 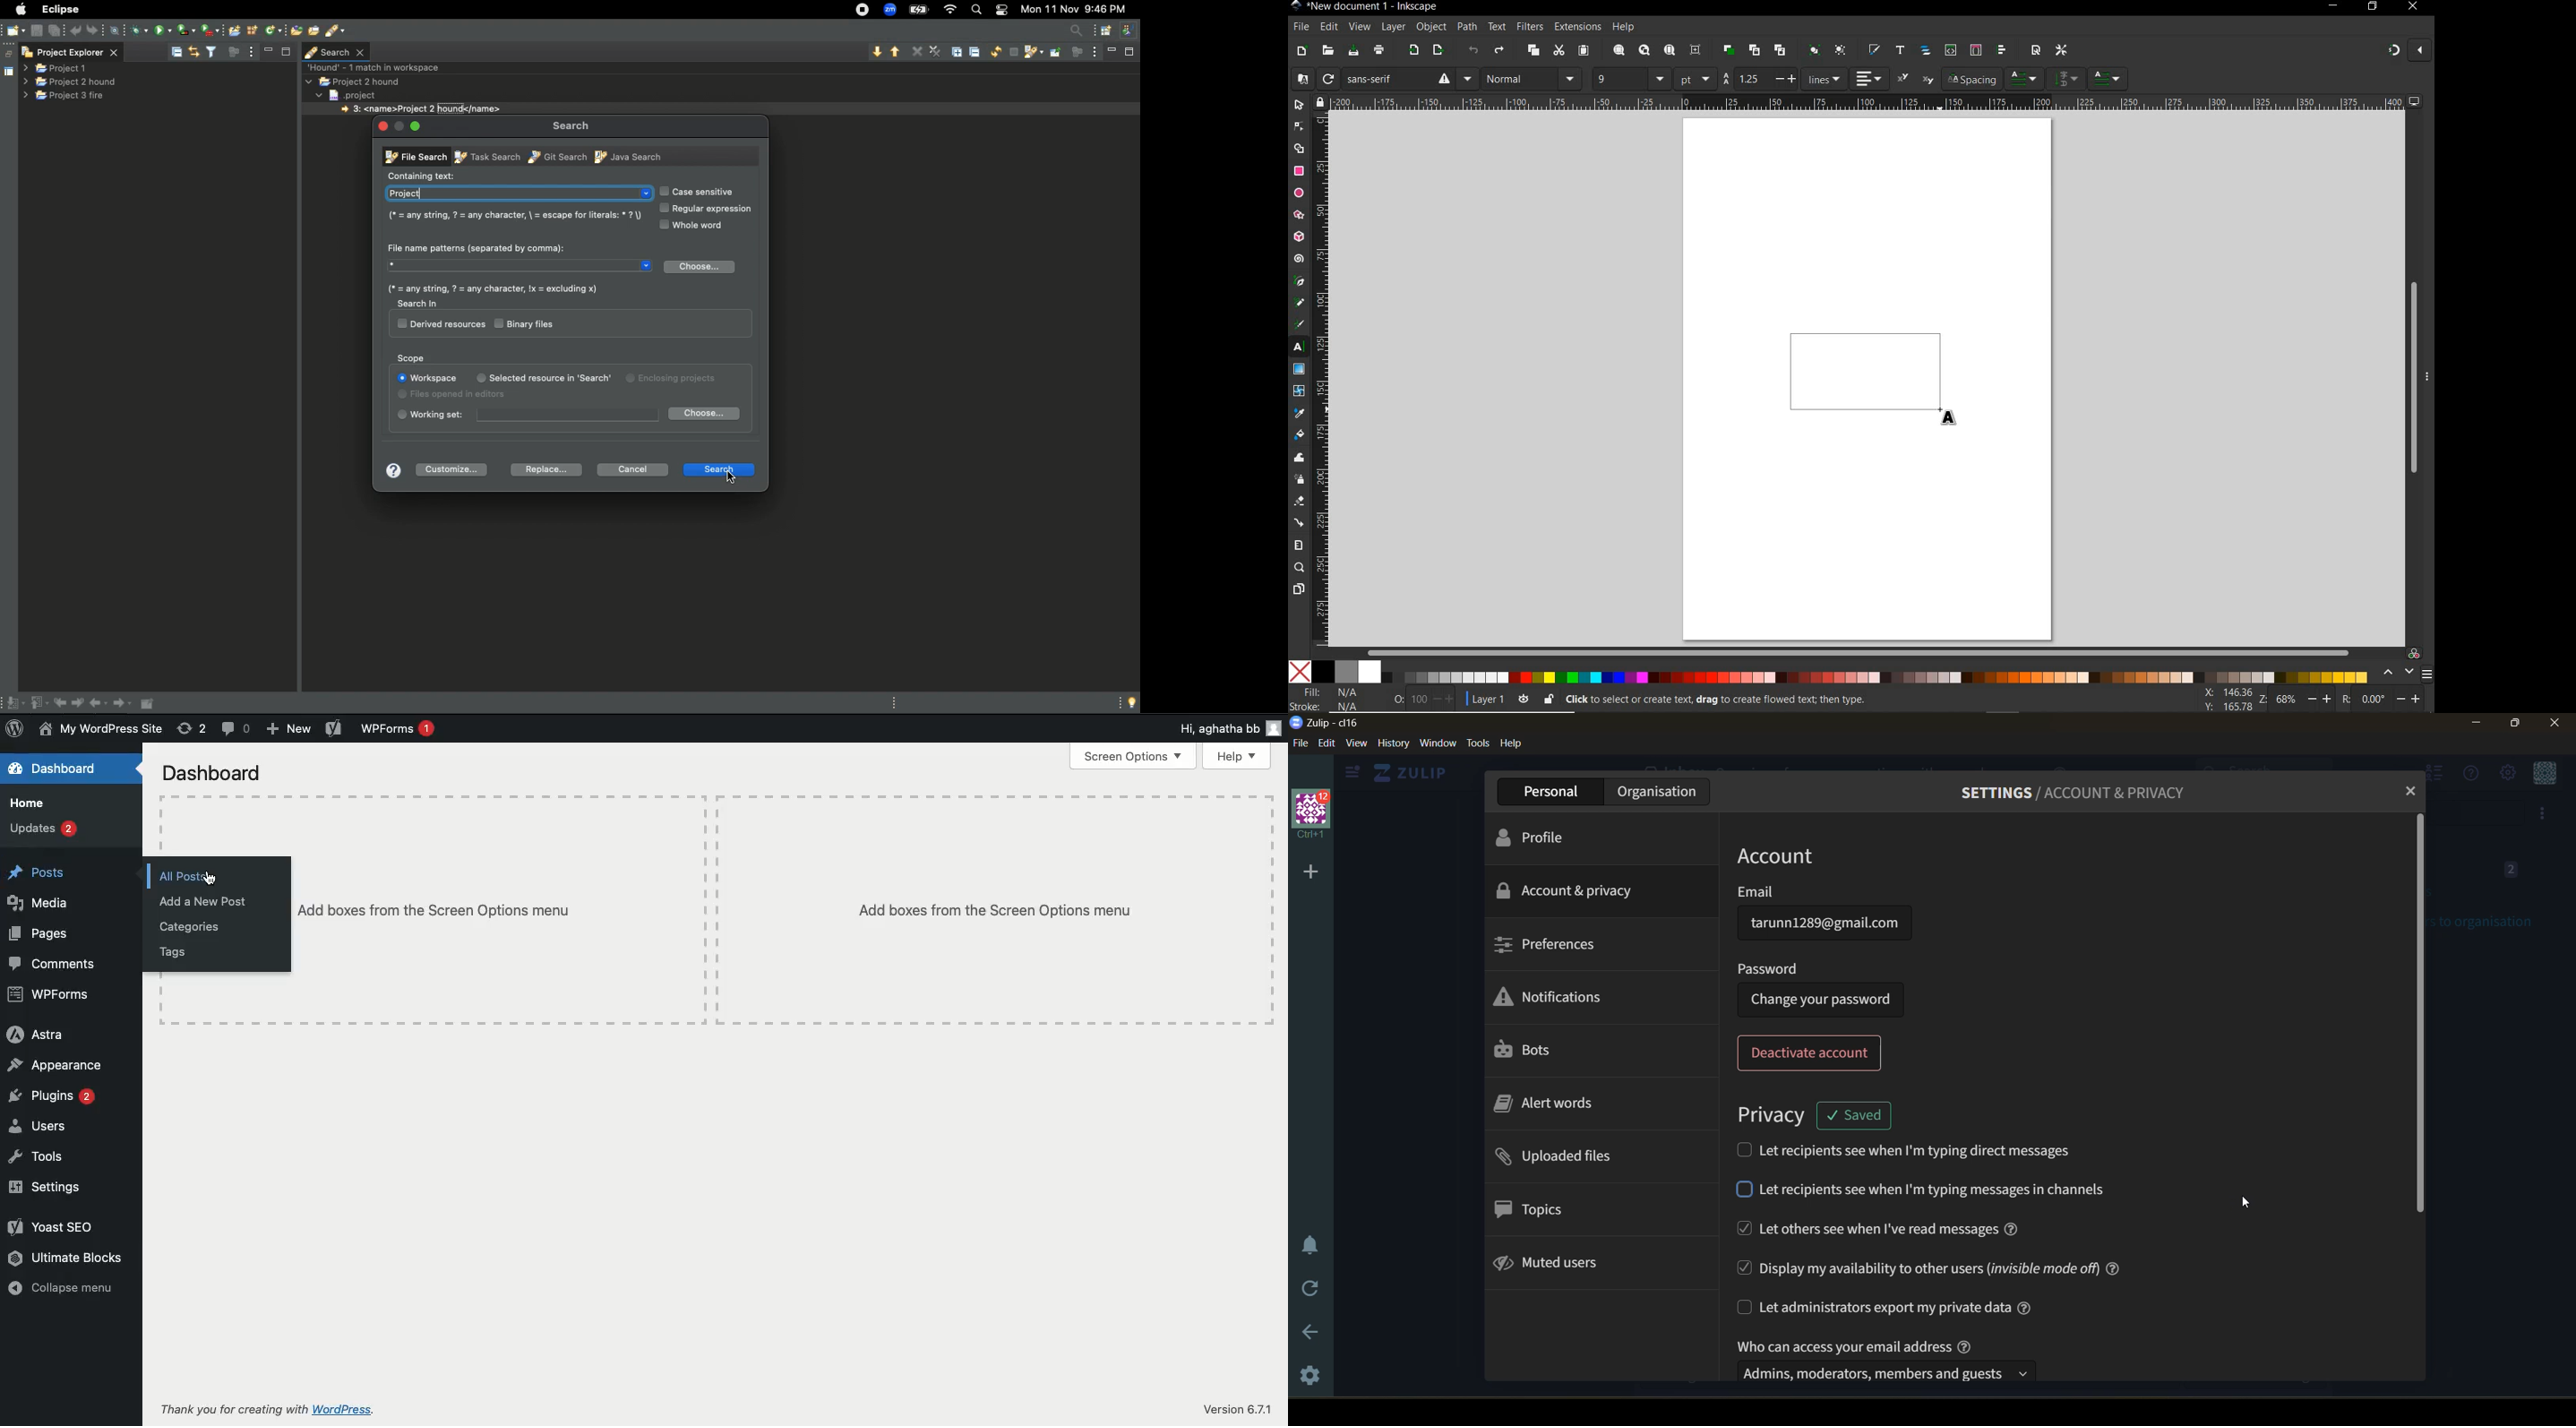 What do you see at coordinates (2322, 698) in the screenshot?
I see `increase/decrease` at bounding box center [2322, 698].